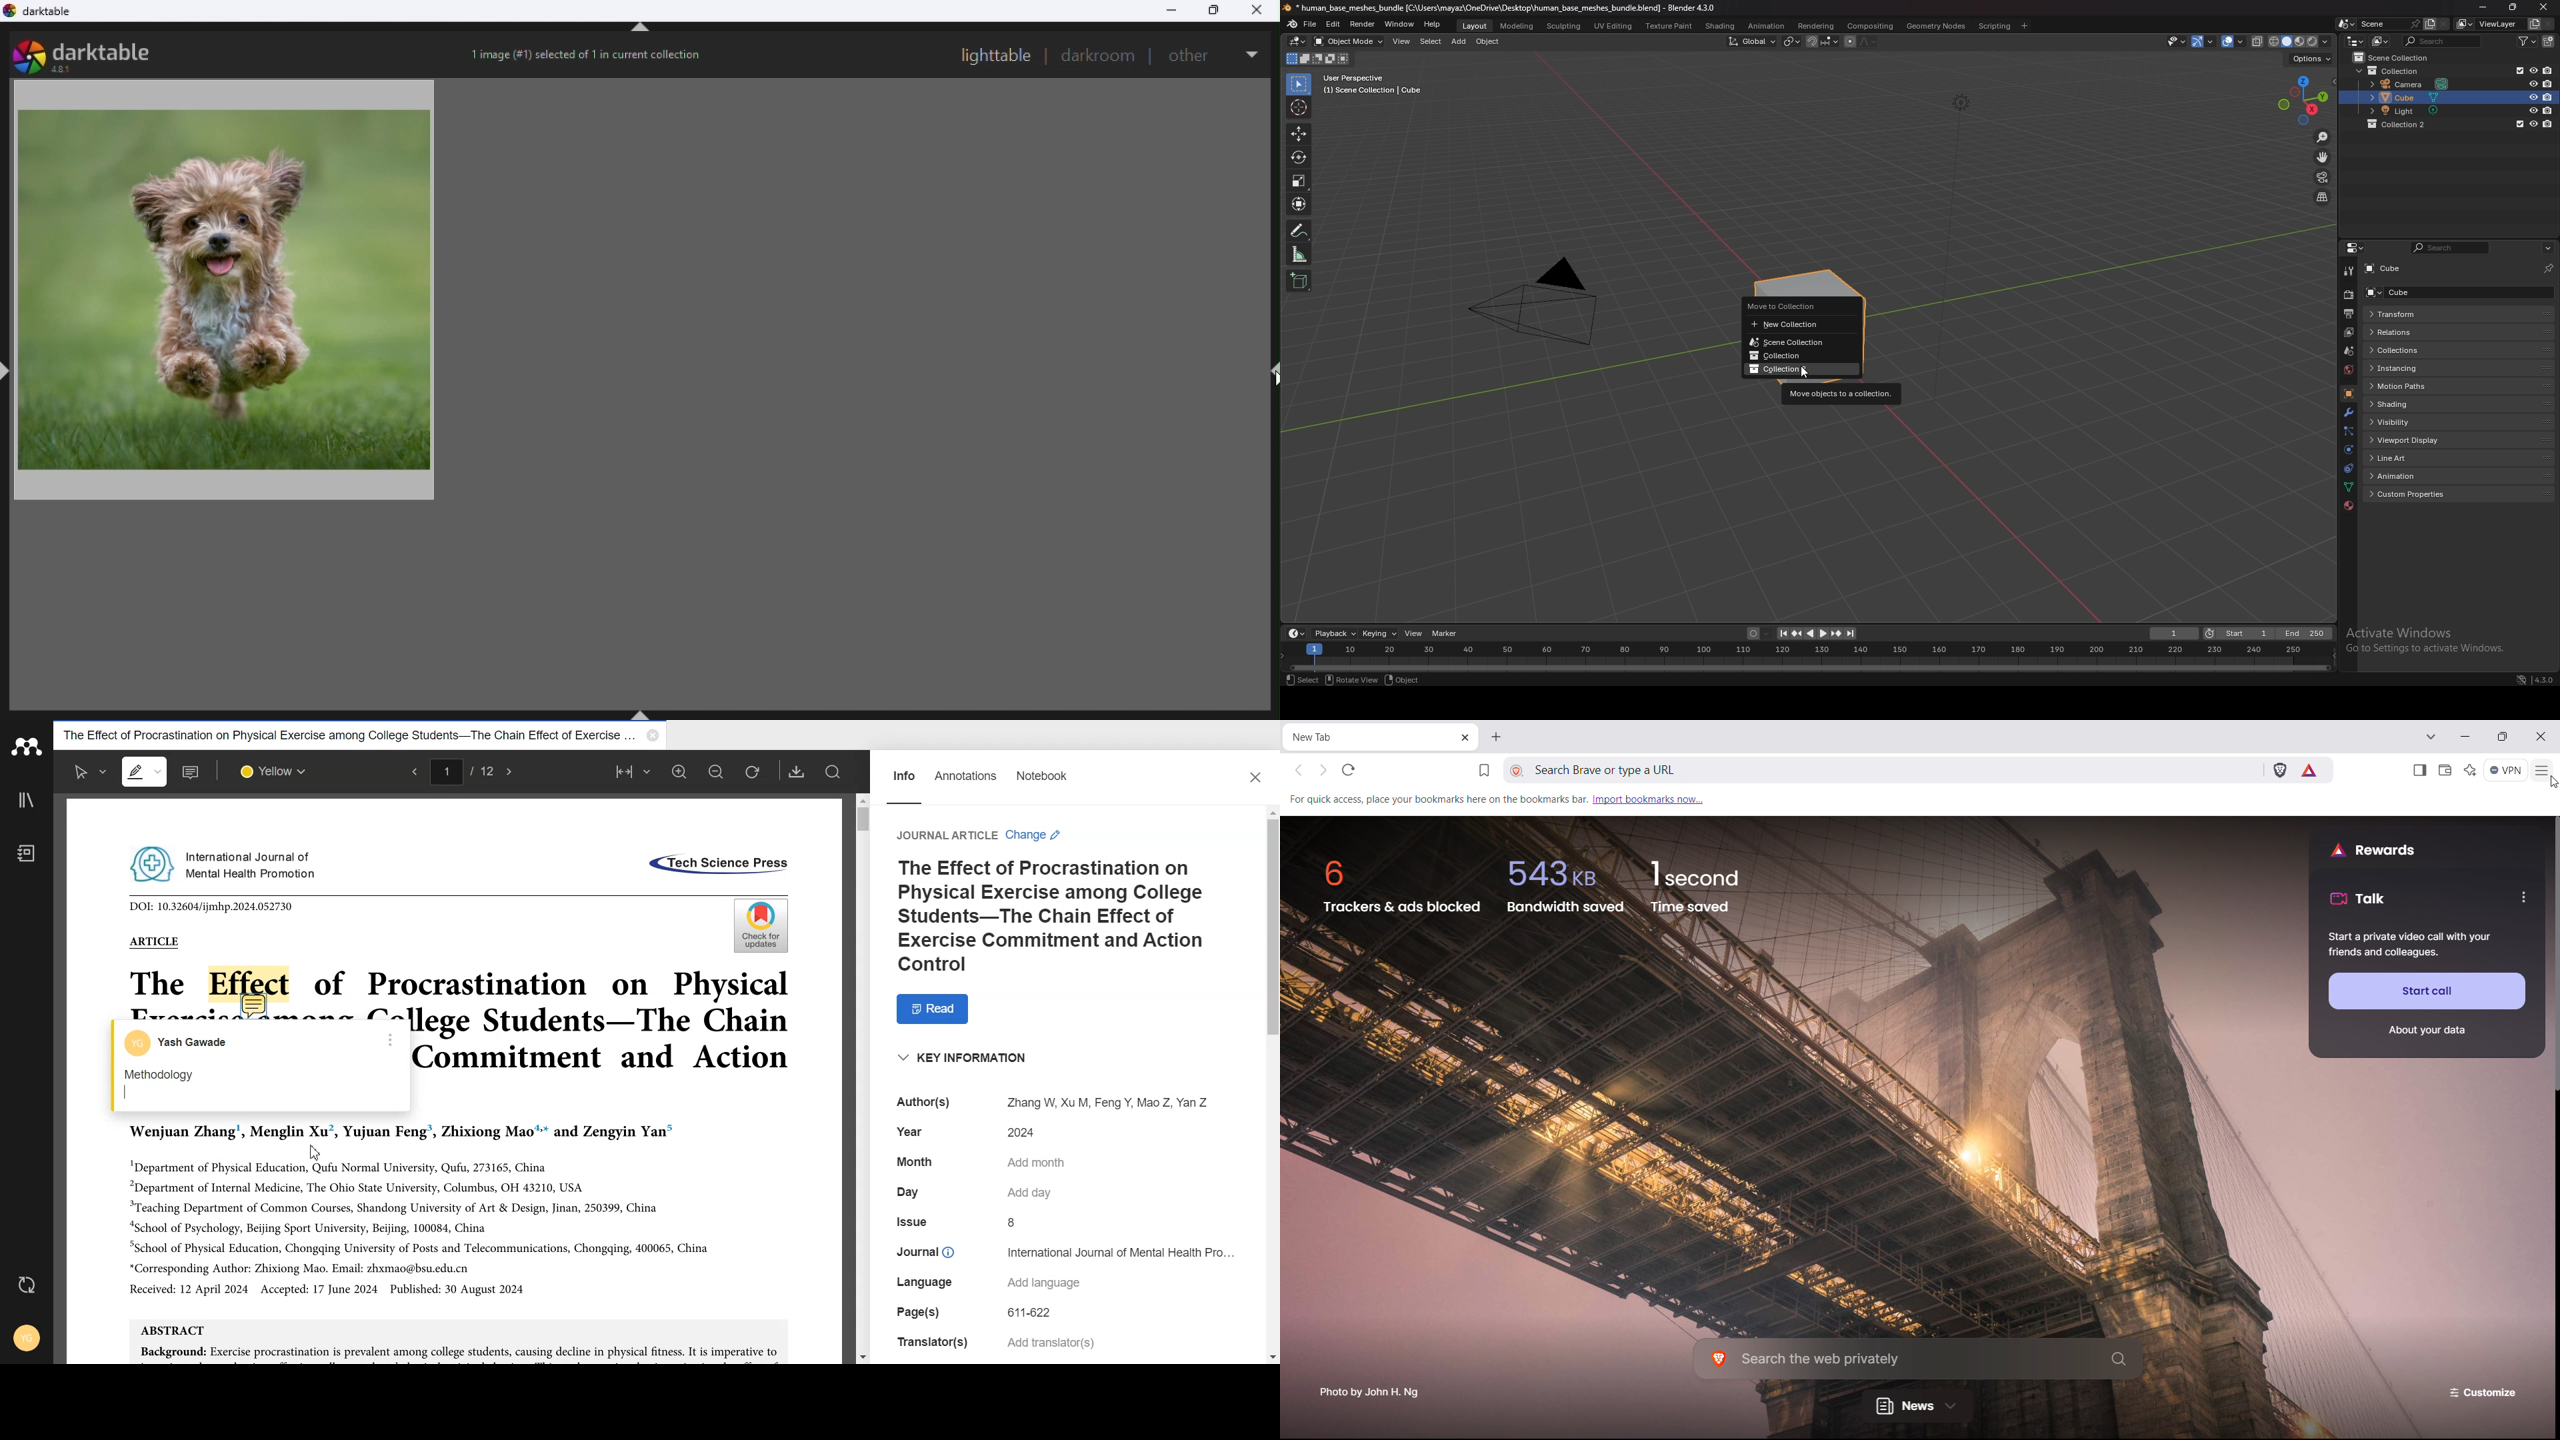  Describe the element at coordinates (27, 746) in the screenshot. I see `Logo` at that location.